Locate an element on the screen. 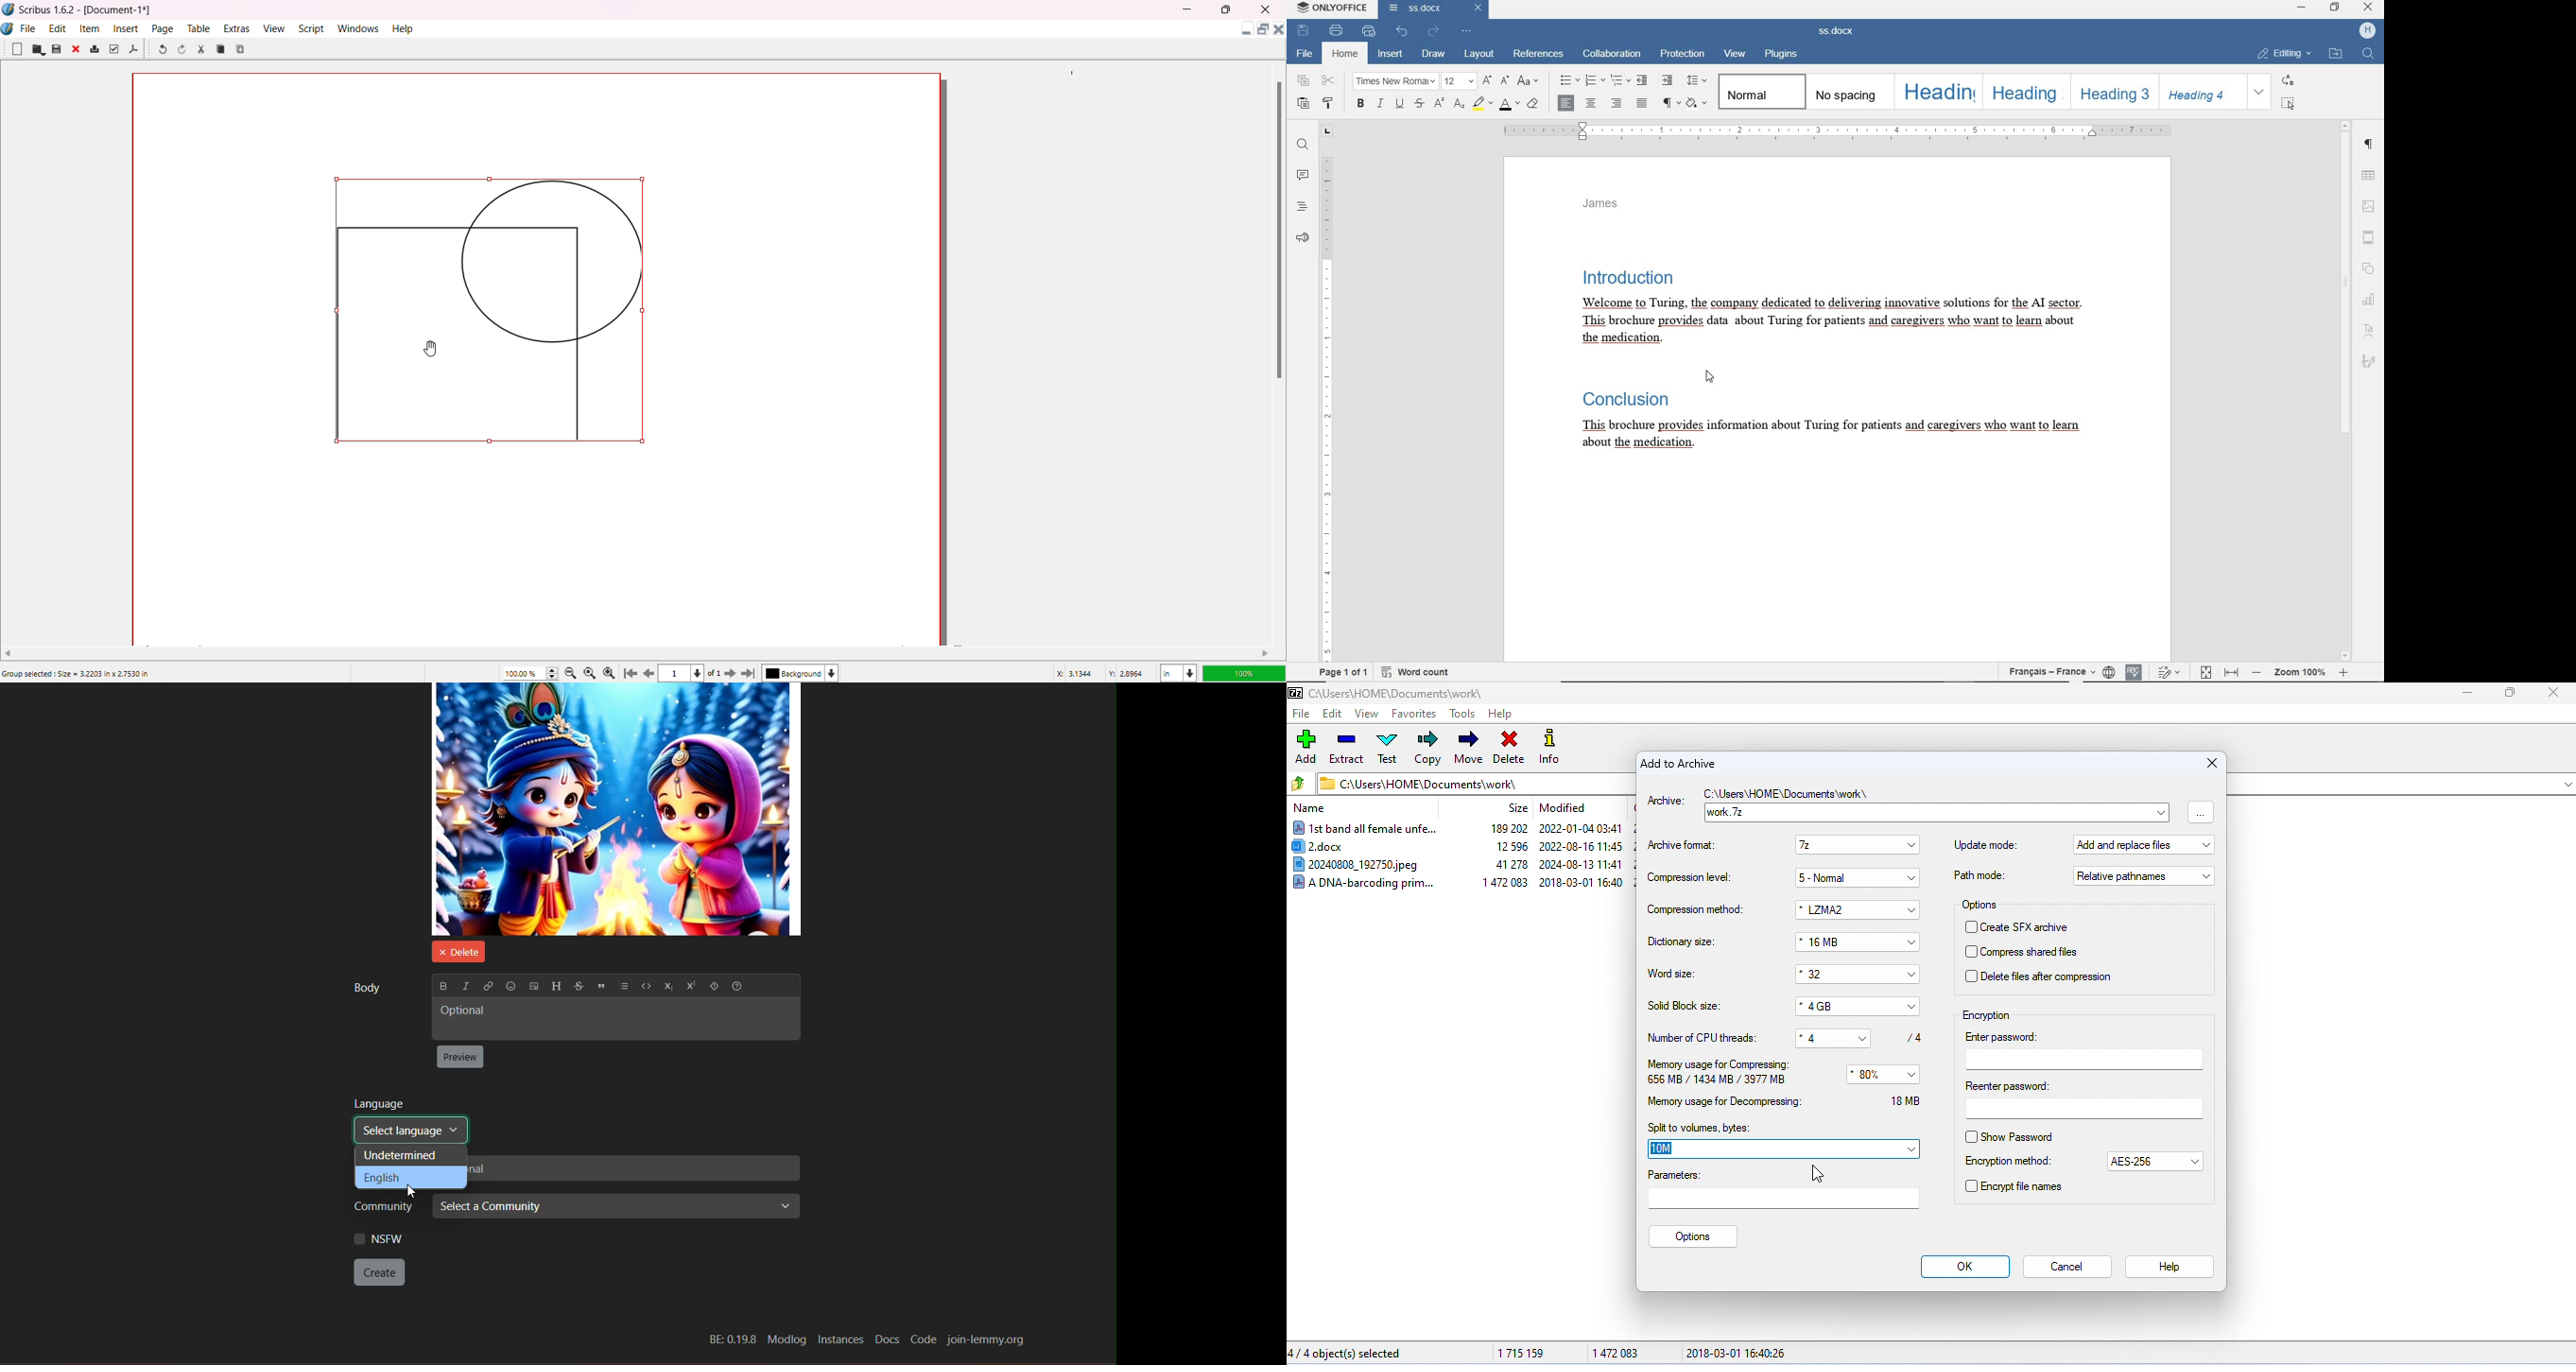 The width and height of the screenshot is (2576, 1372). add and replace files is located at coordinates (2145, 847).